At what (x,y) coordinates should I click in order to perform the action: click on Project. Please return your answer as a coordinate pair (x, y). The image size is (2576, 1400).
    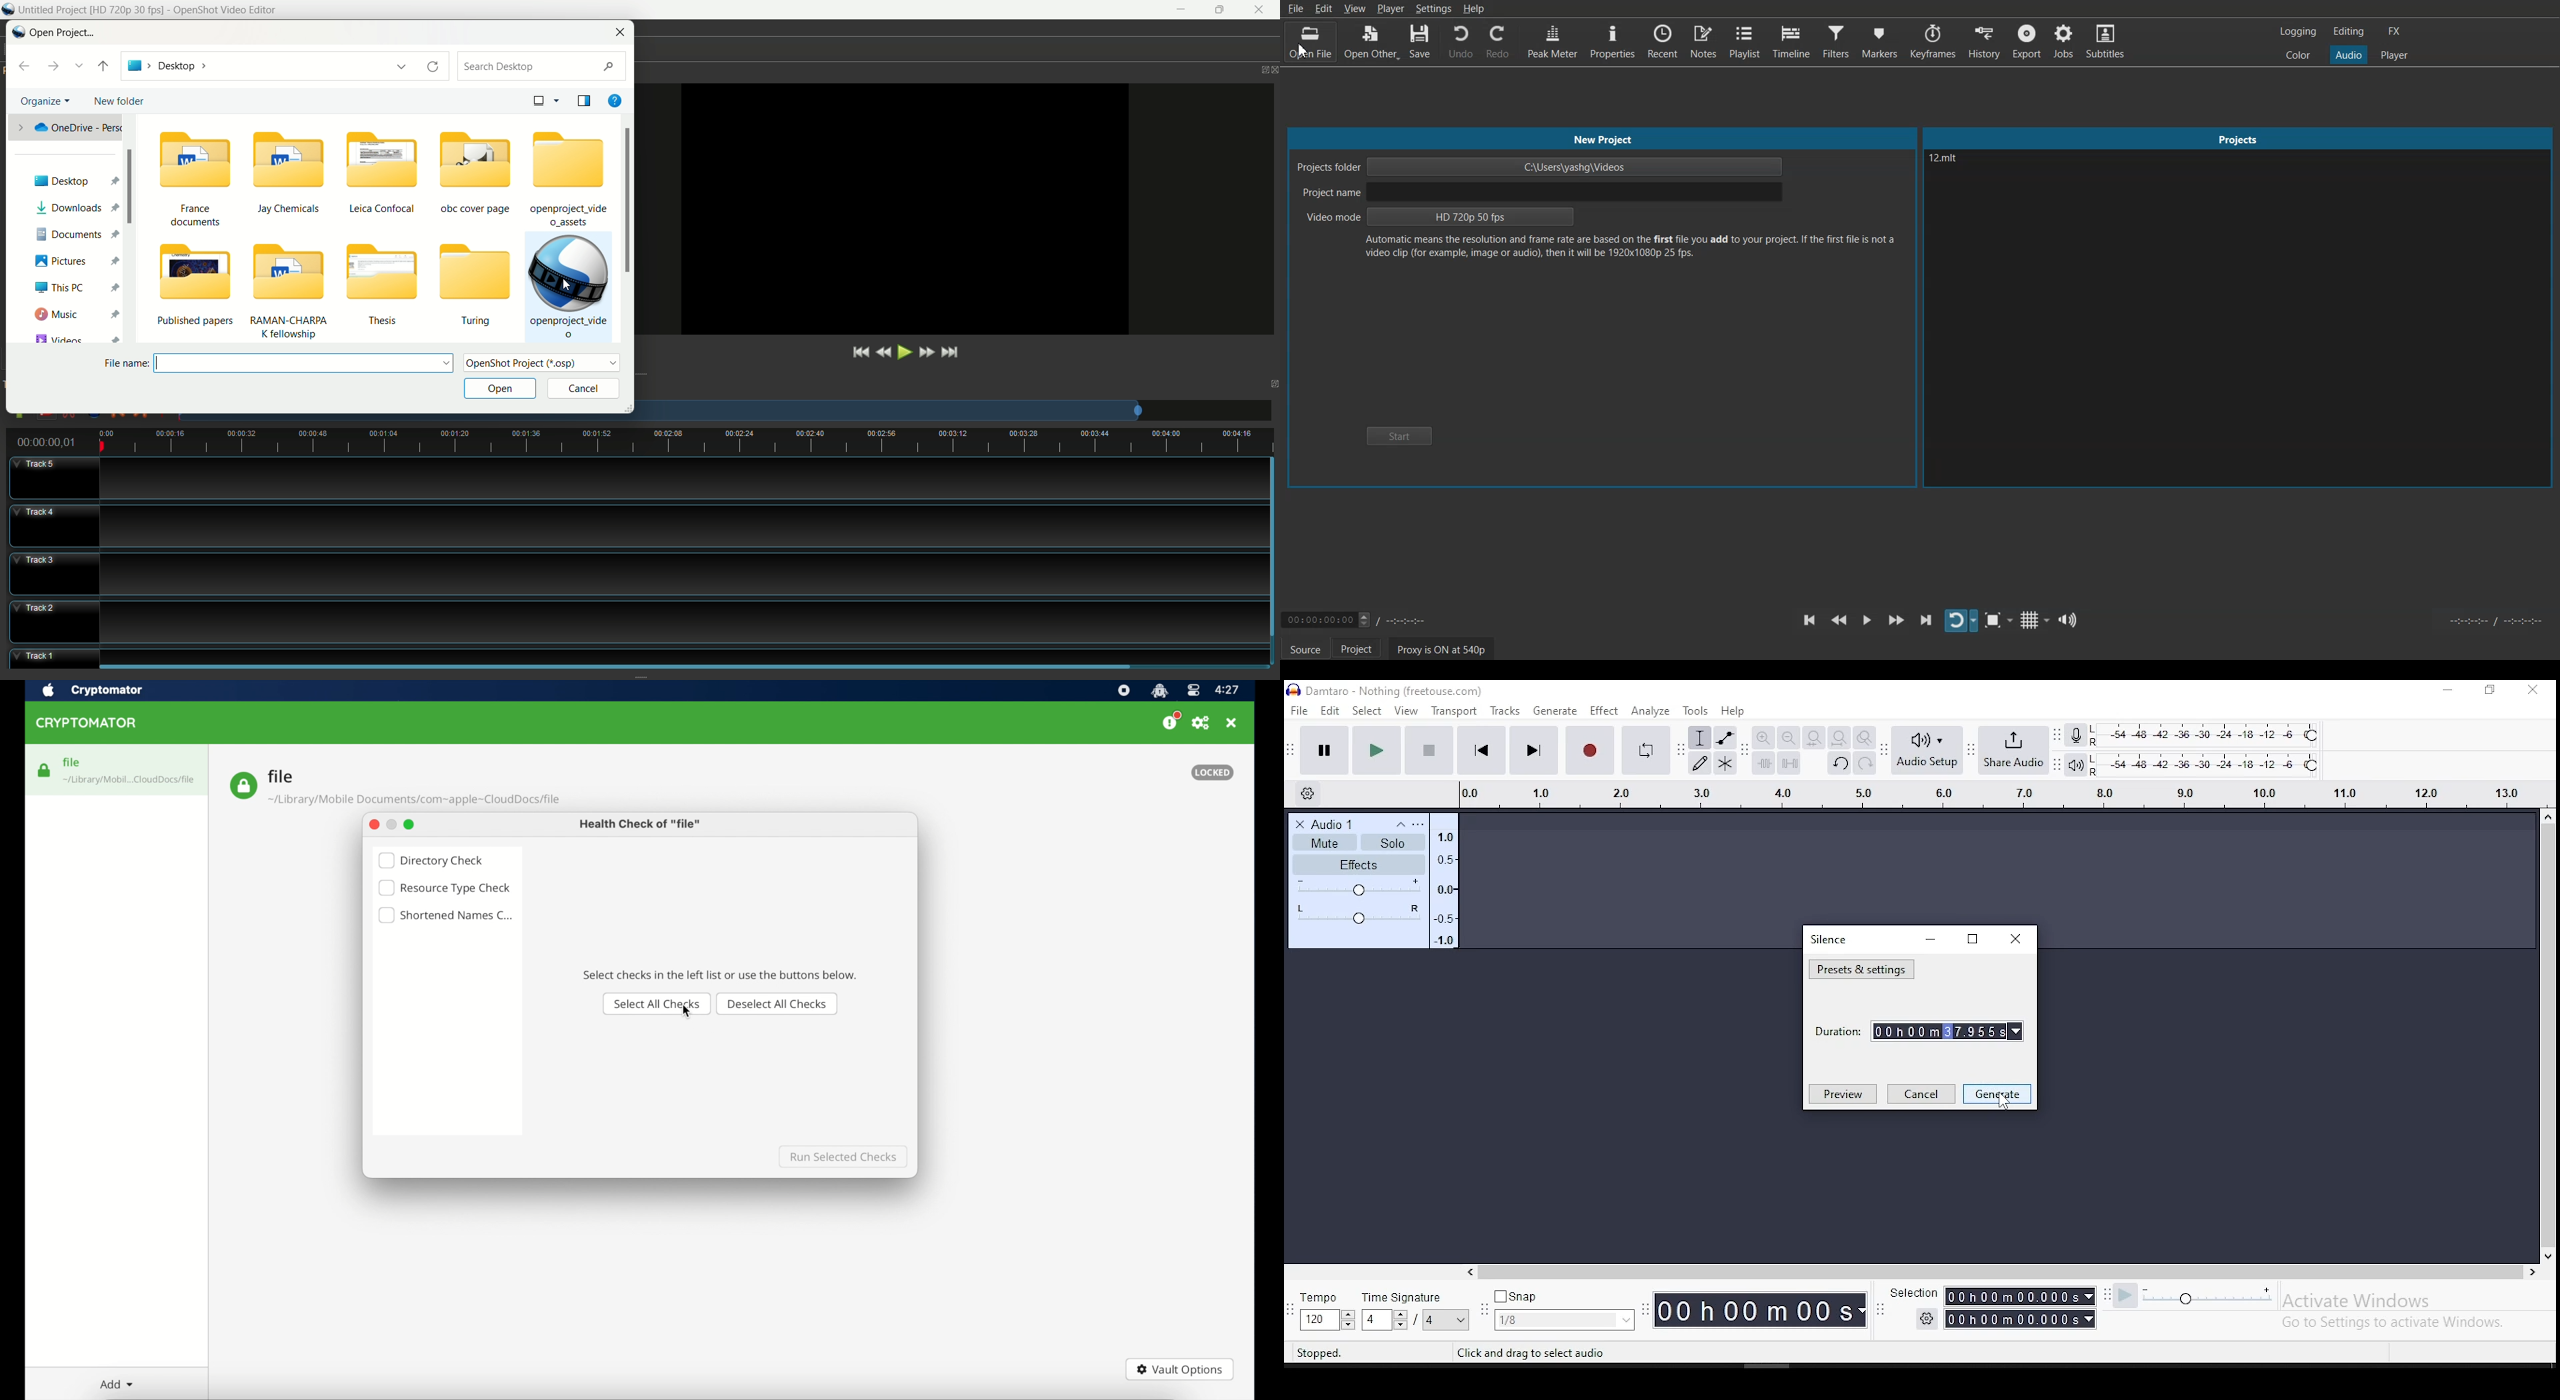
    Looking at the image, I should click on (2237, 139).